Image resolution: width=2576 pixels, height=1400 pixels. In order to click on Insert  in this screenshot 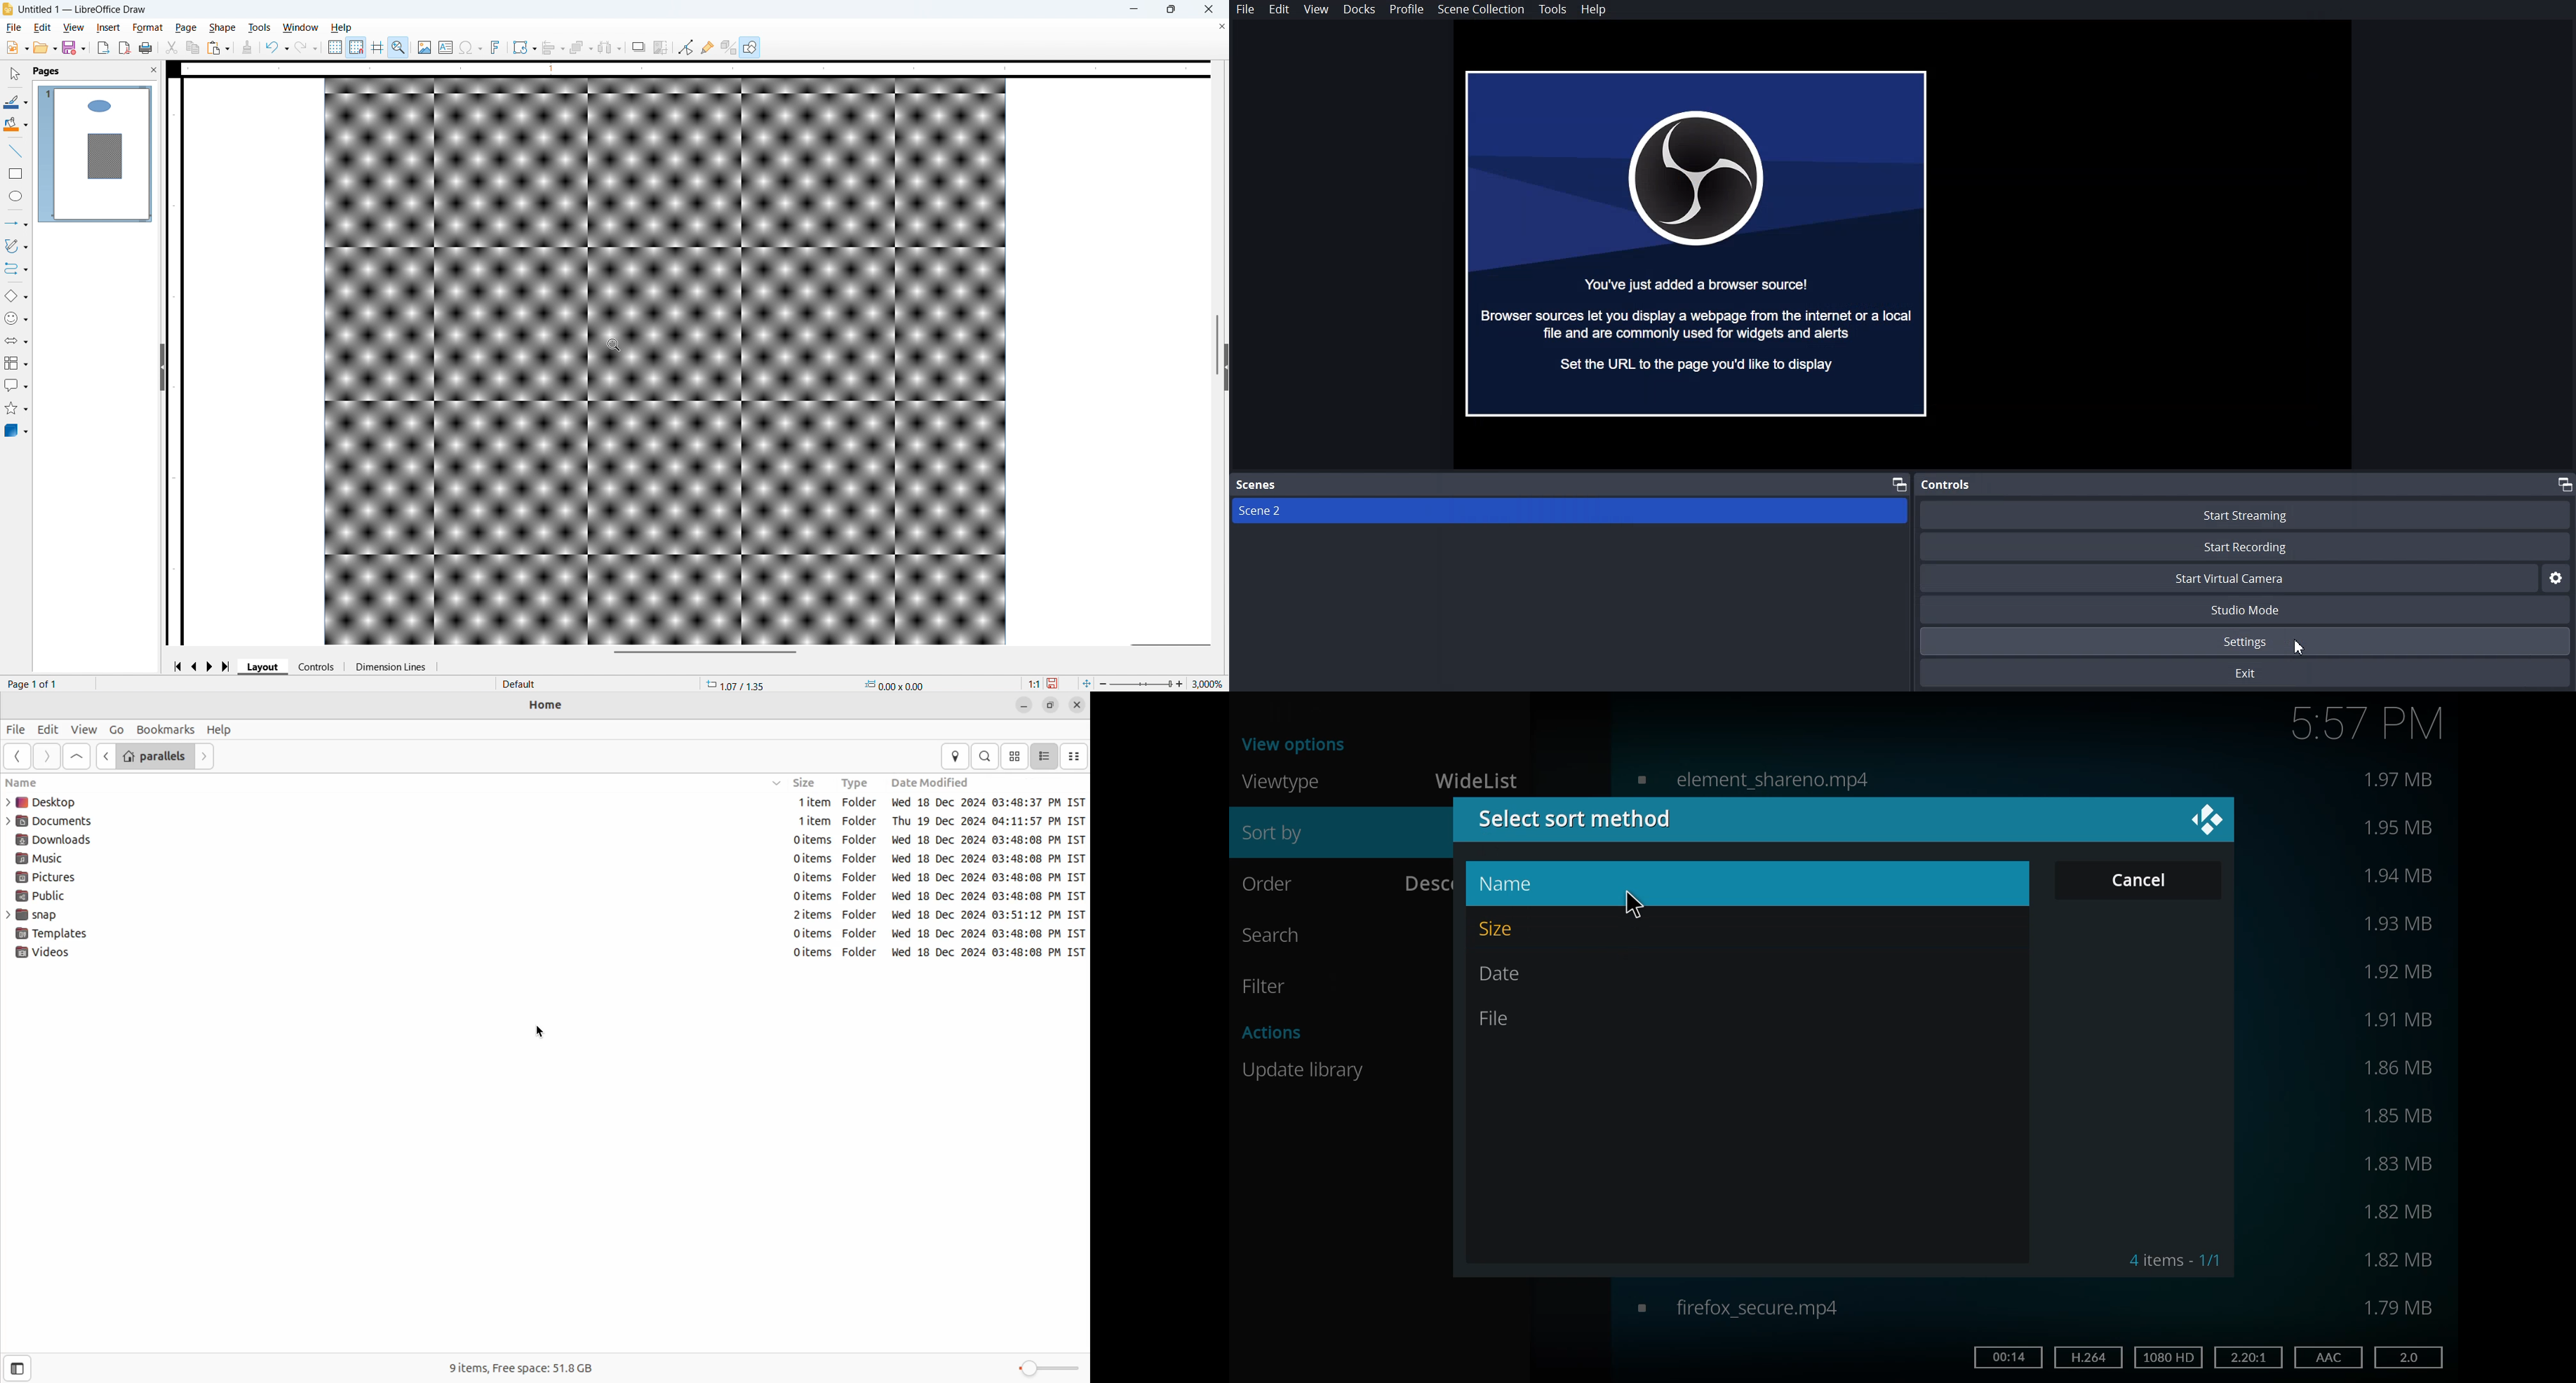, I will do `click(108, 28)`.